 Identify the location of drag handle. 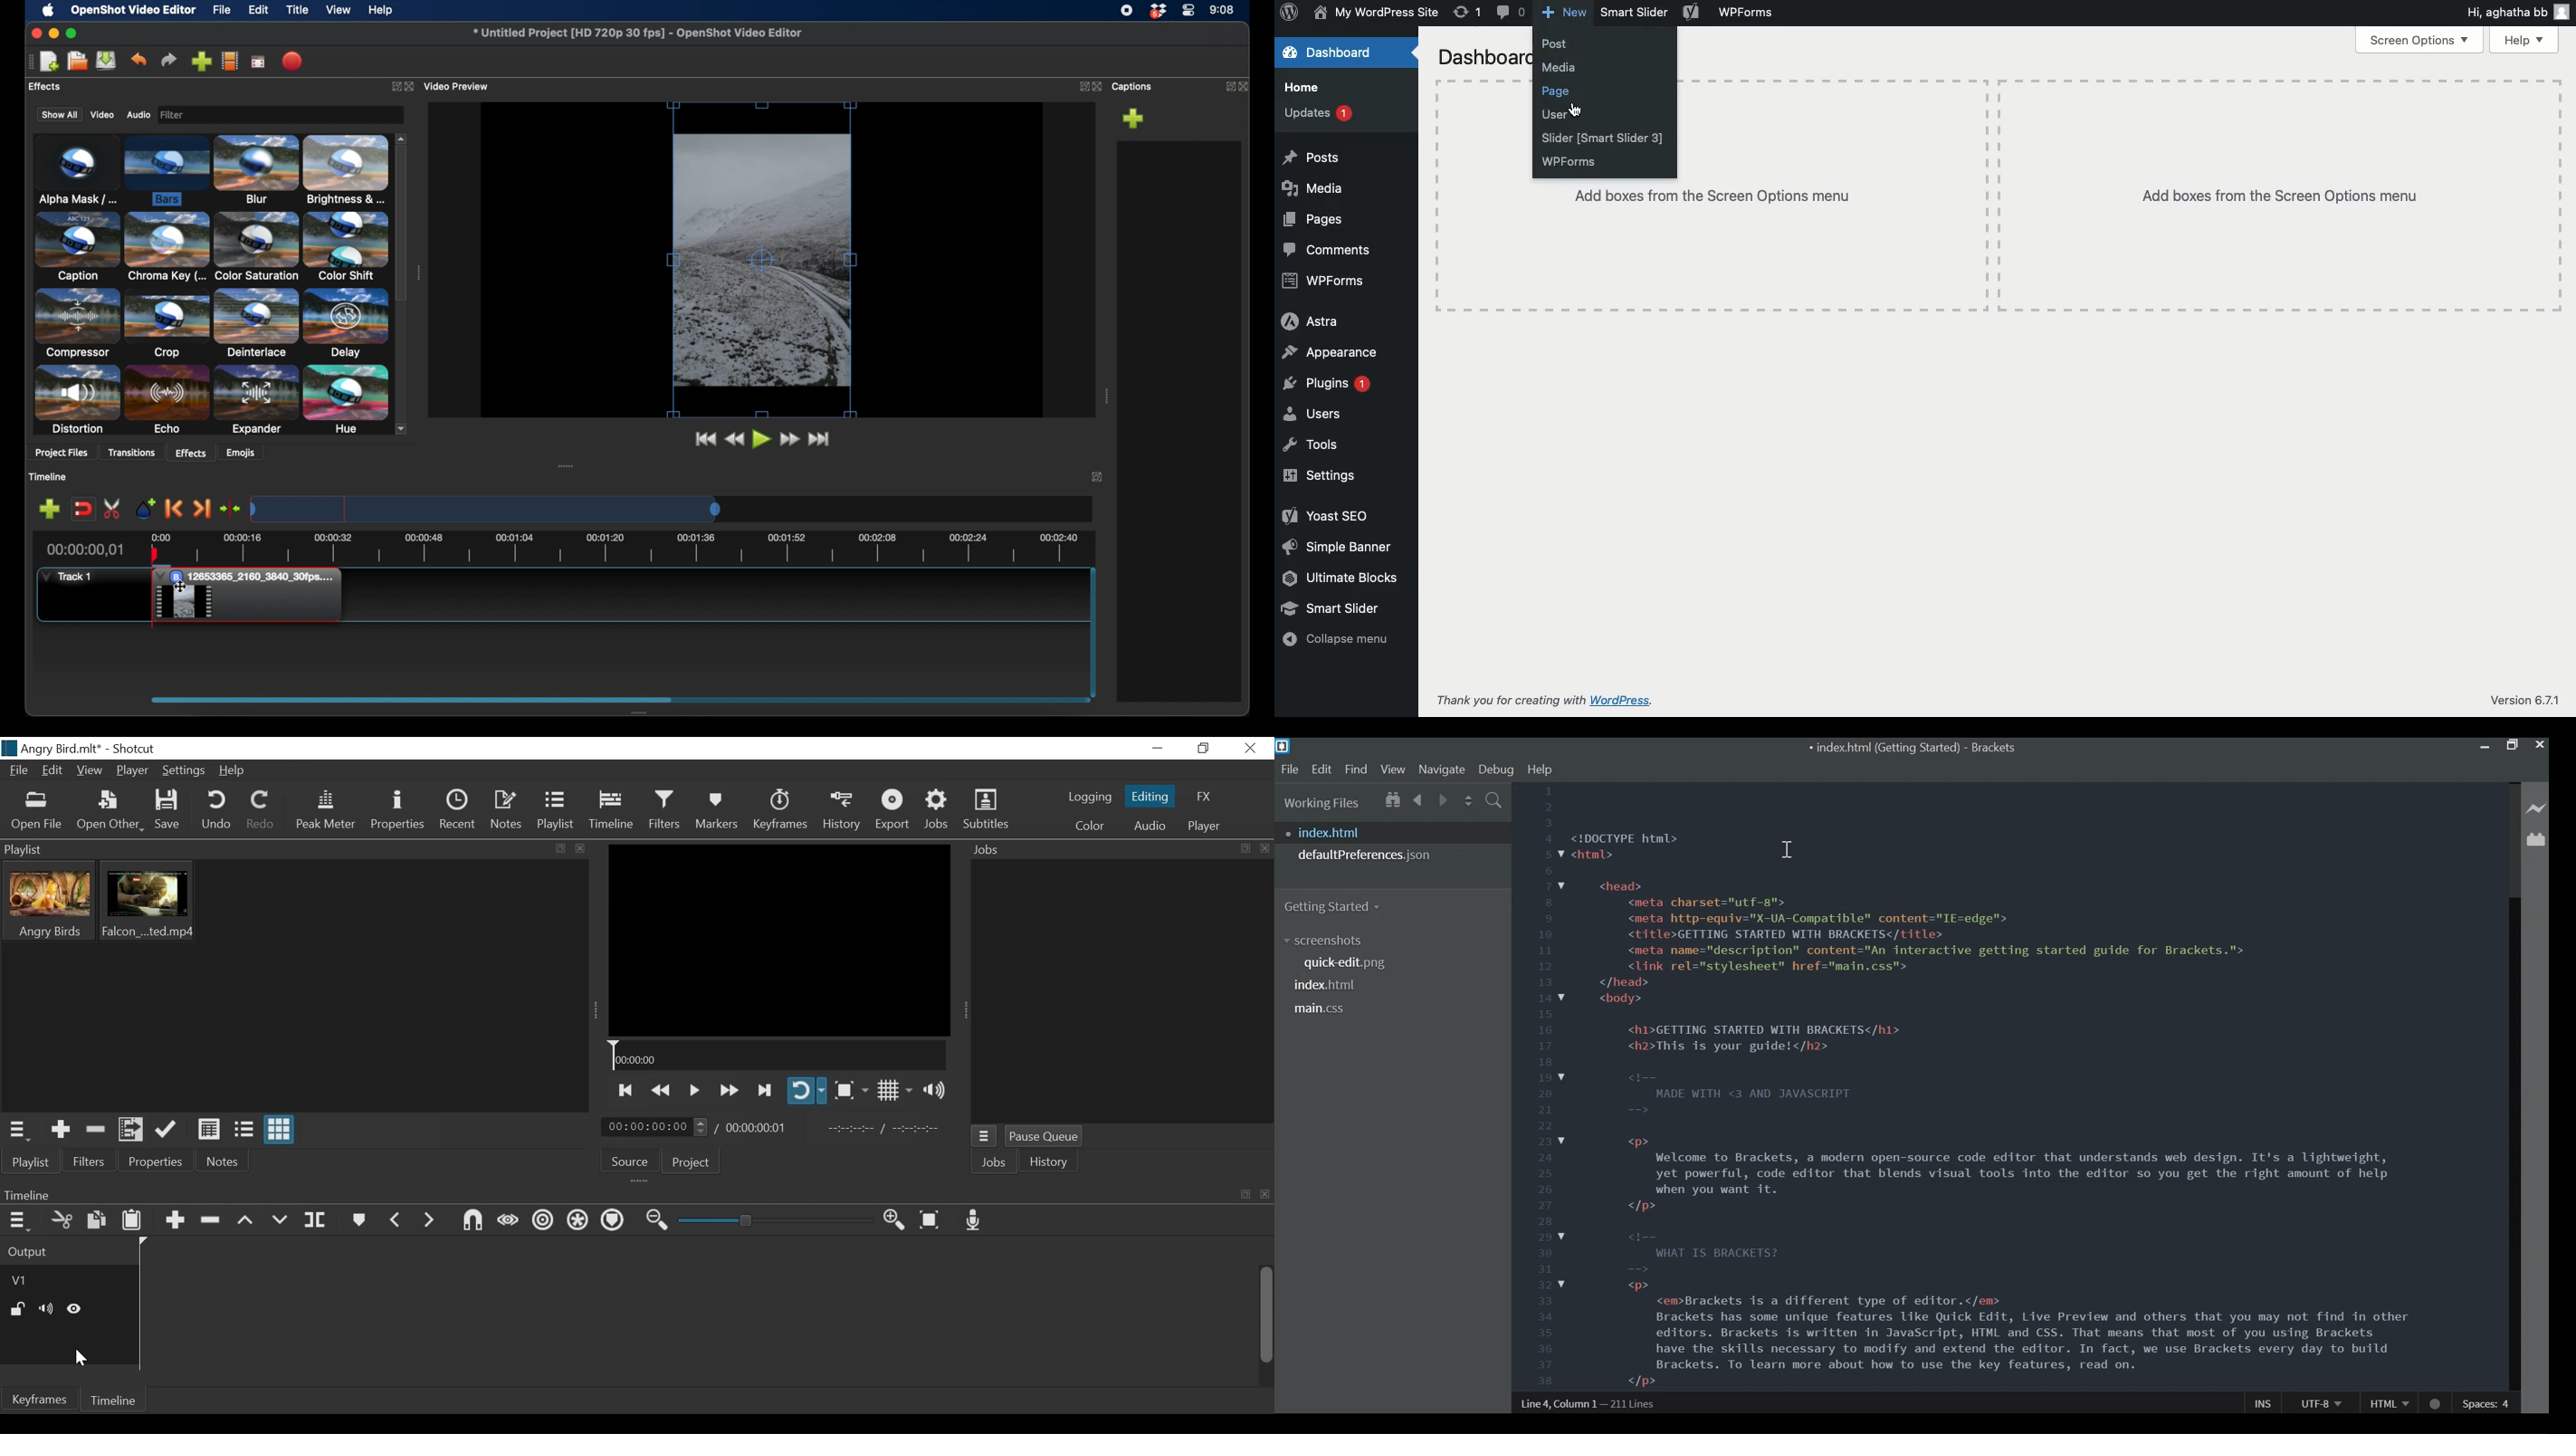
(27, 62).